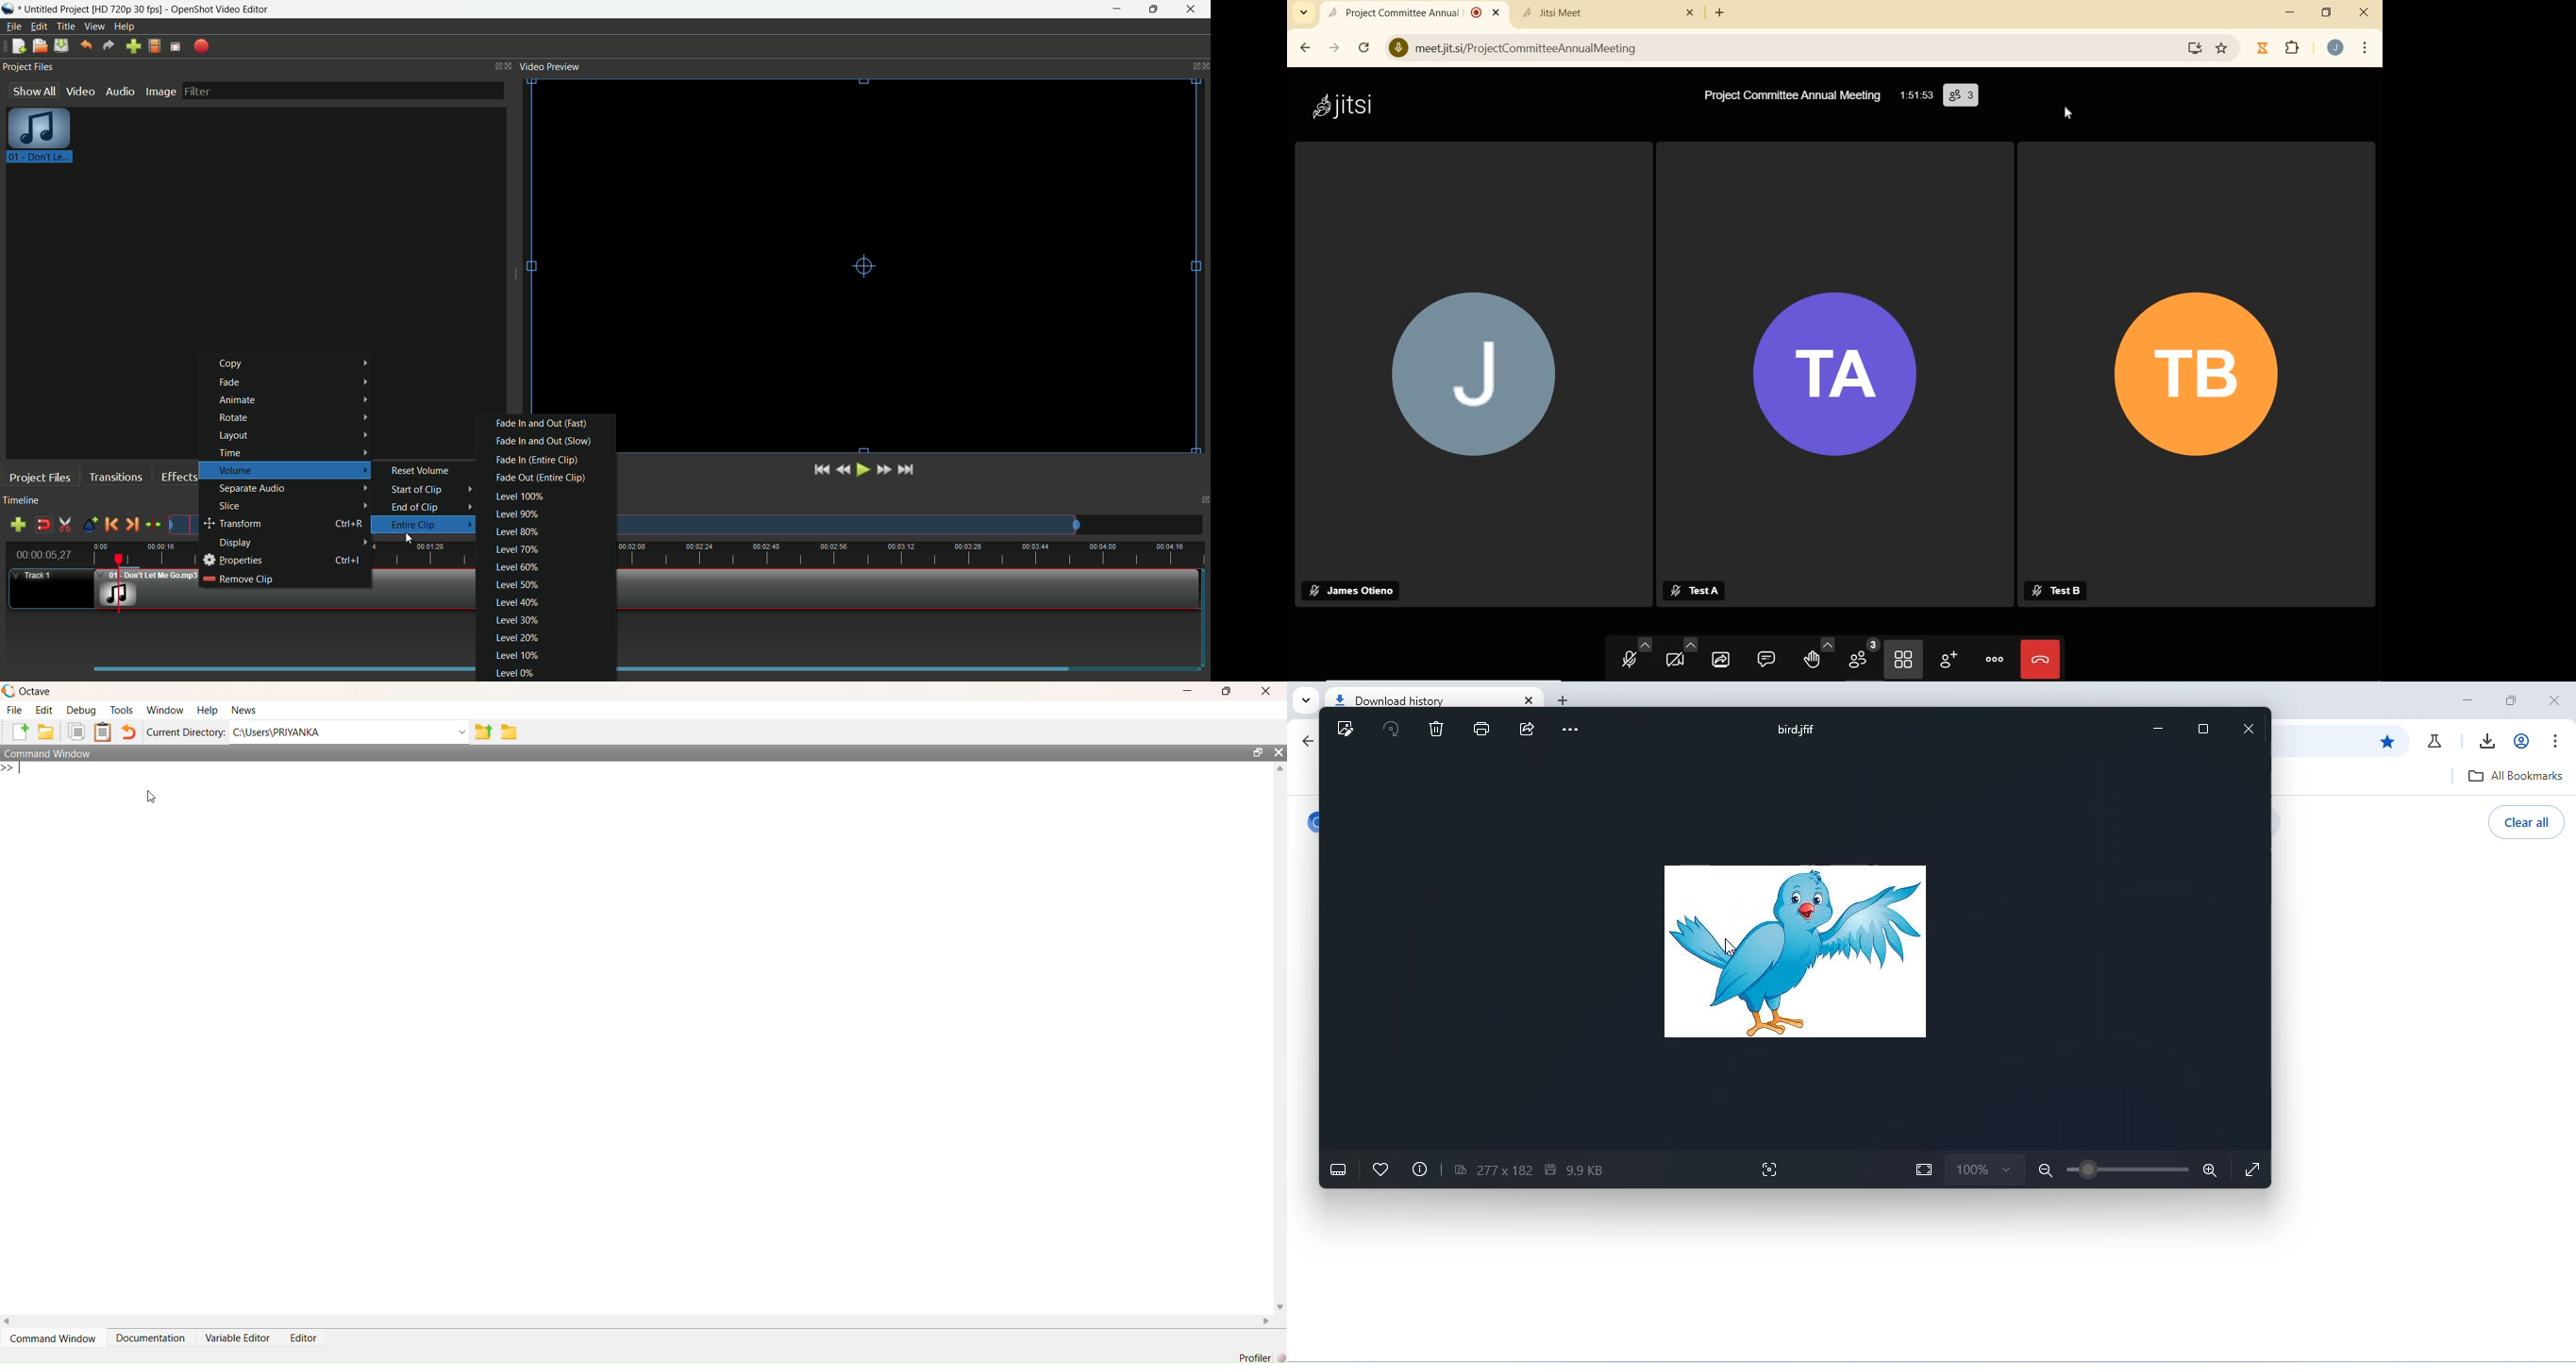  What do you see at coordinates (2557, 743) in the screenshot?
I see `customize and control chromium` at bounding box center [2557, 743].